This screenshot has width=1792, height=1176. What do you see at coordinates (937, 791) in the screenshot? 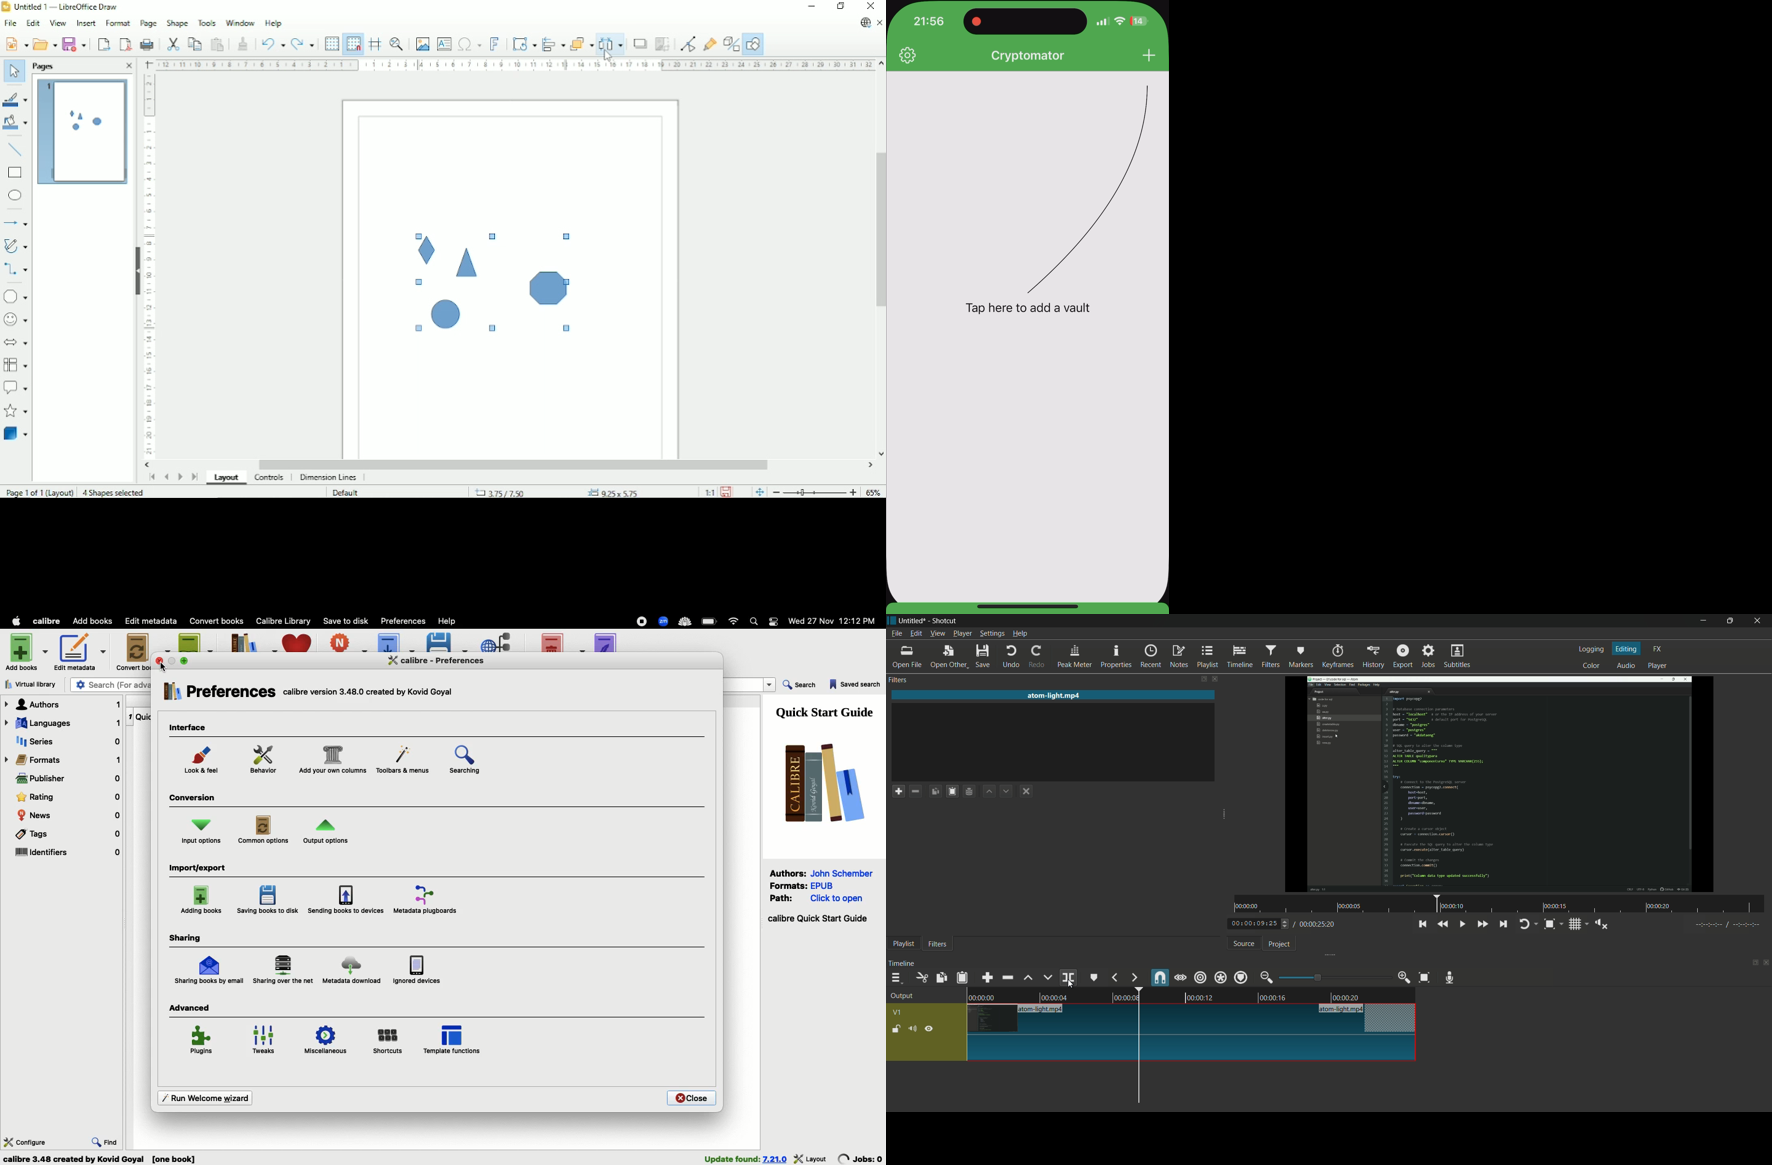
I see `copy checked filters` at bounding box center [937, 791].